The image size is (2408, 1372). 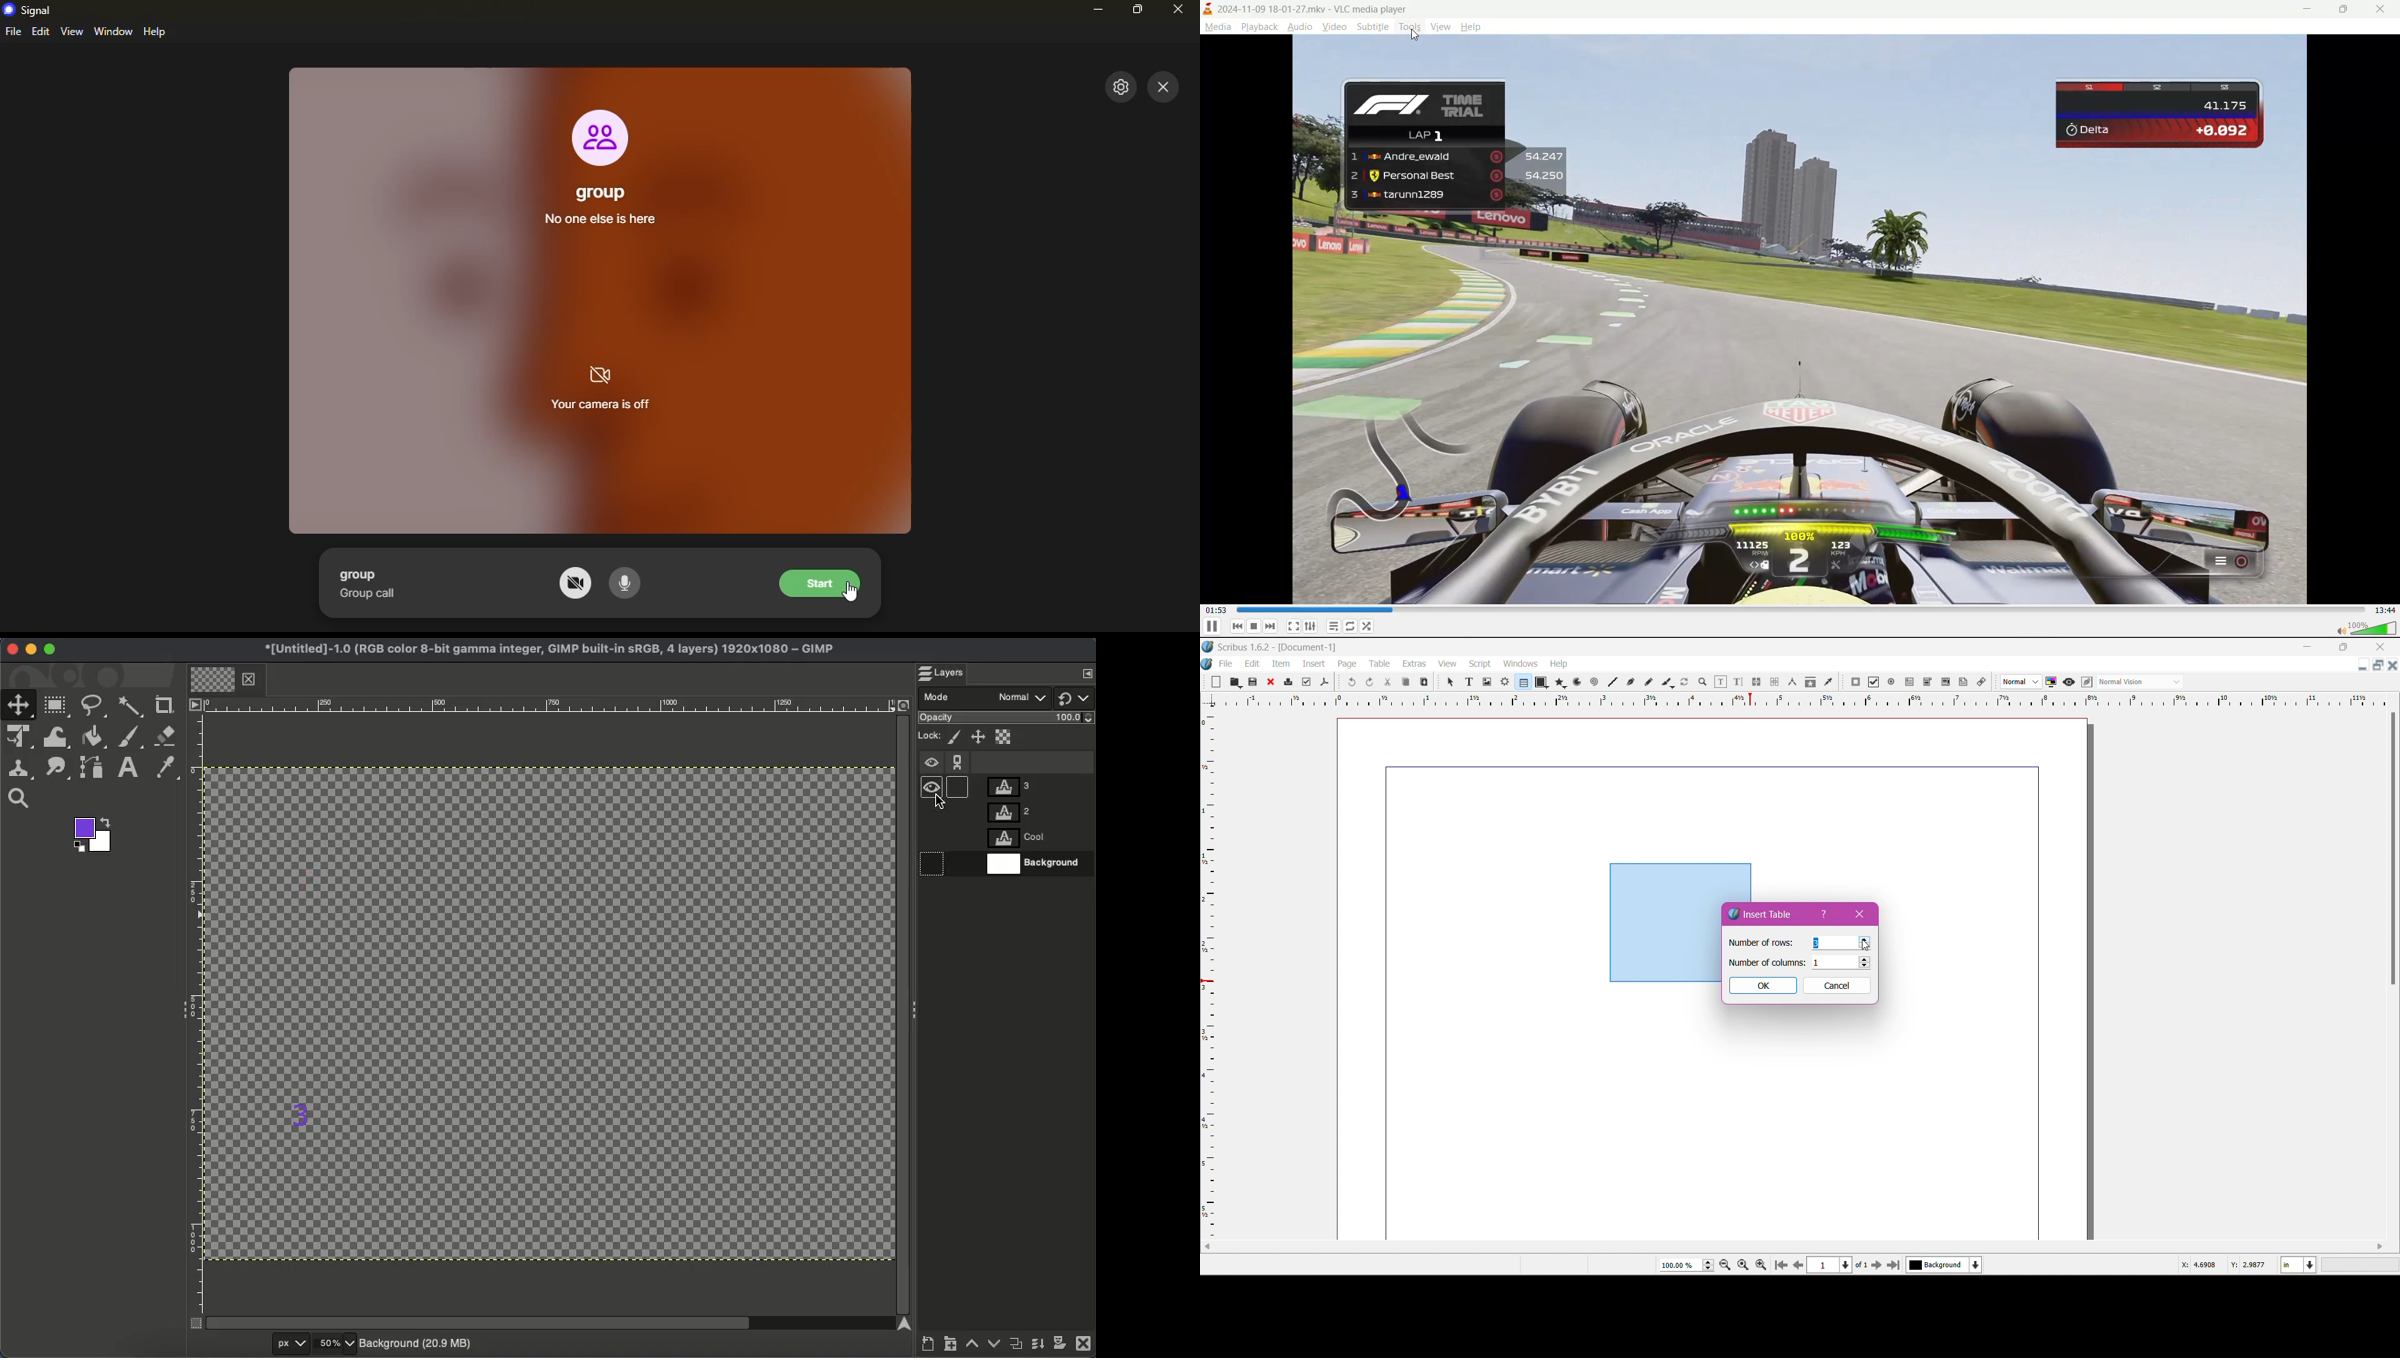 What do you see at coordinates (2068, 682) in the screenshot?
I see `Preview Mode` at bounding box center [2068, 682].